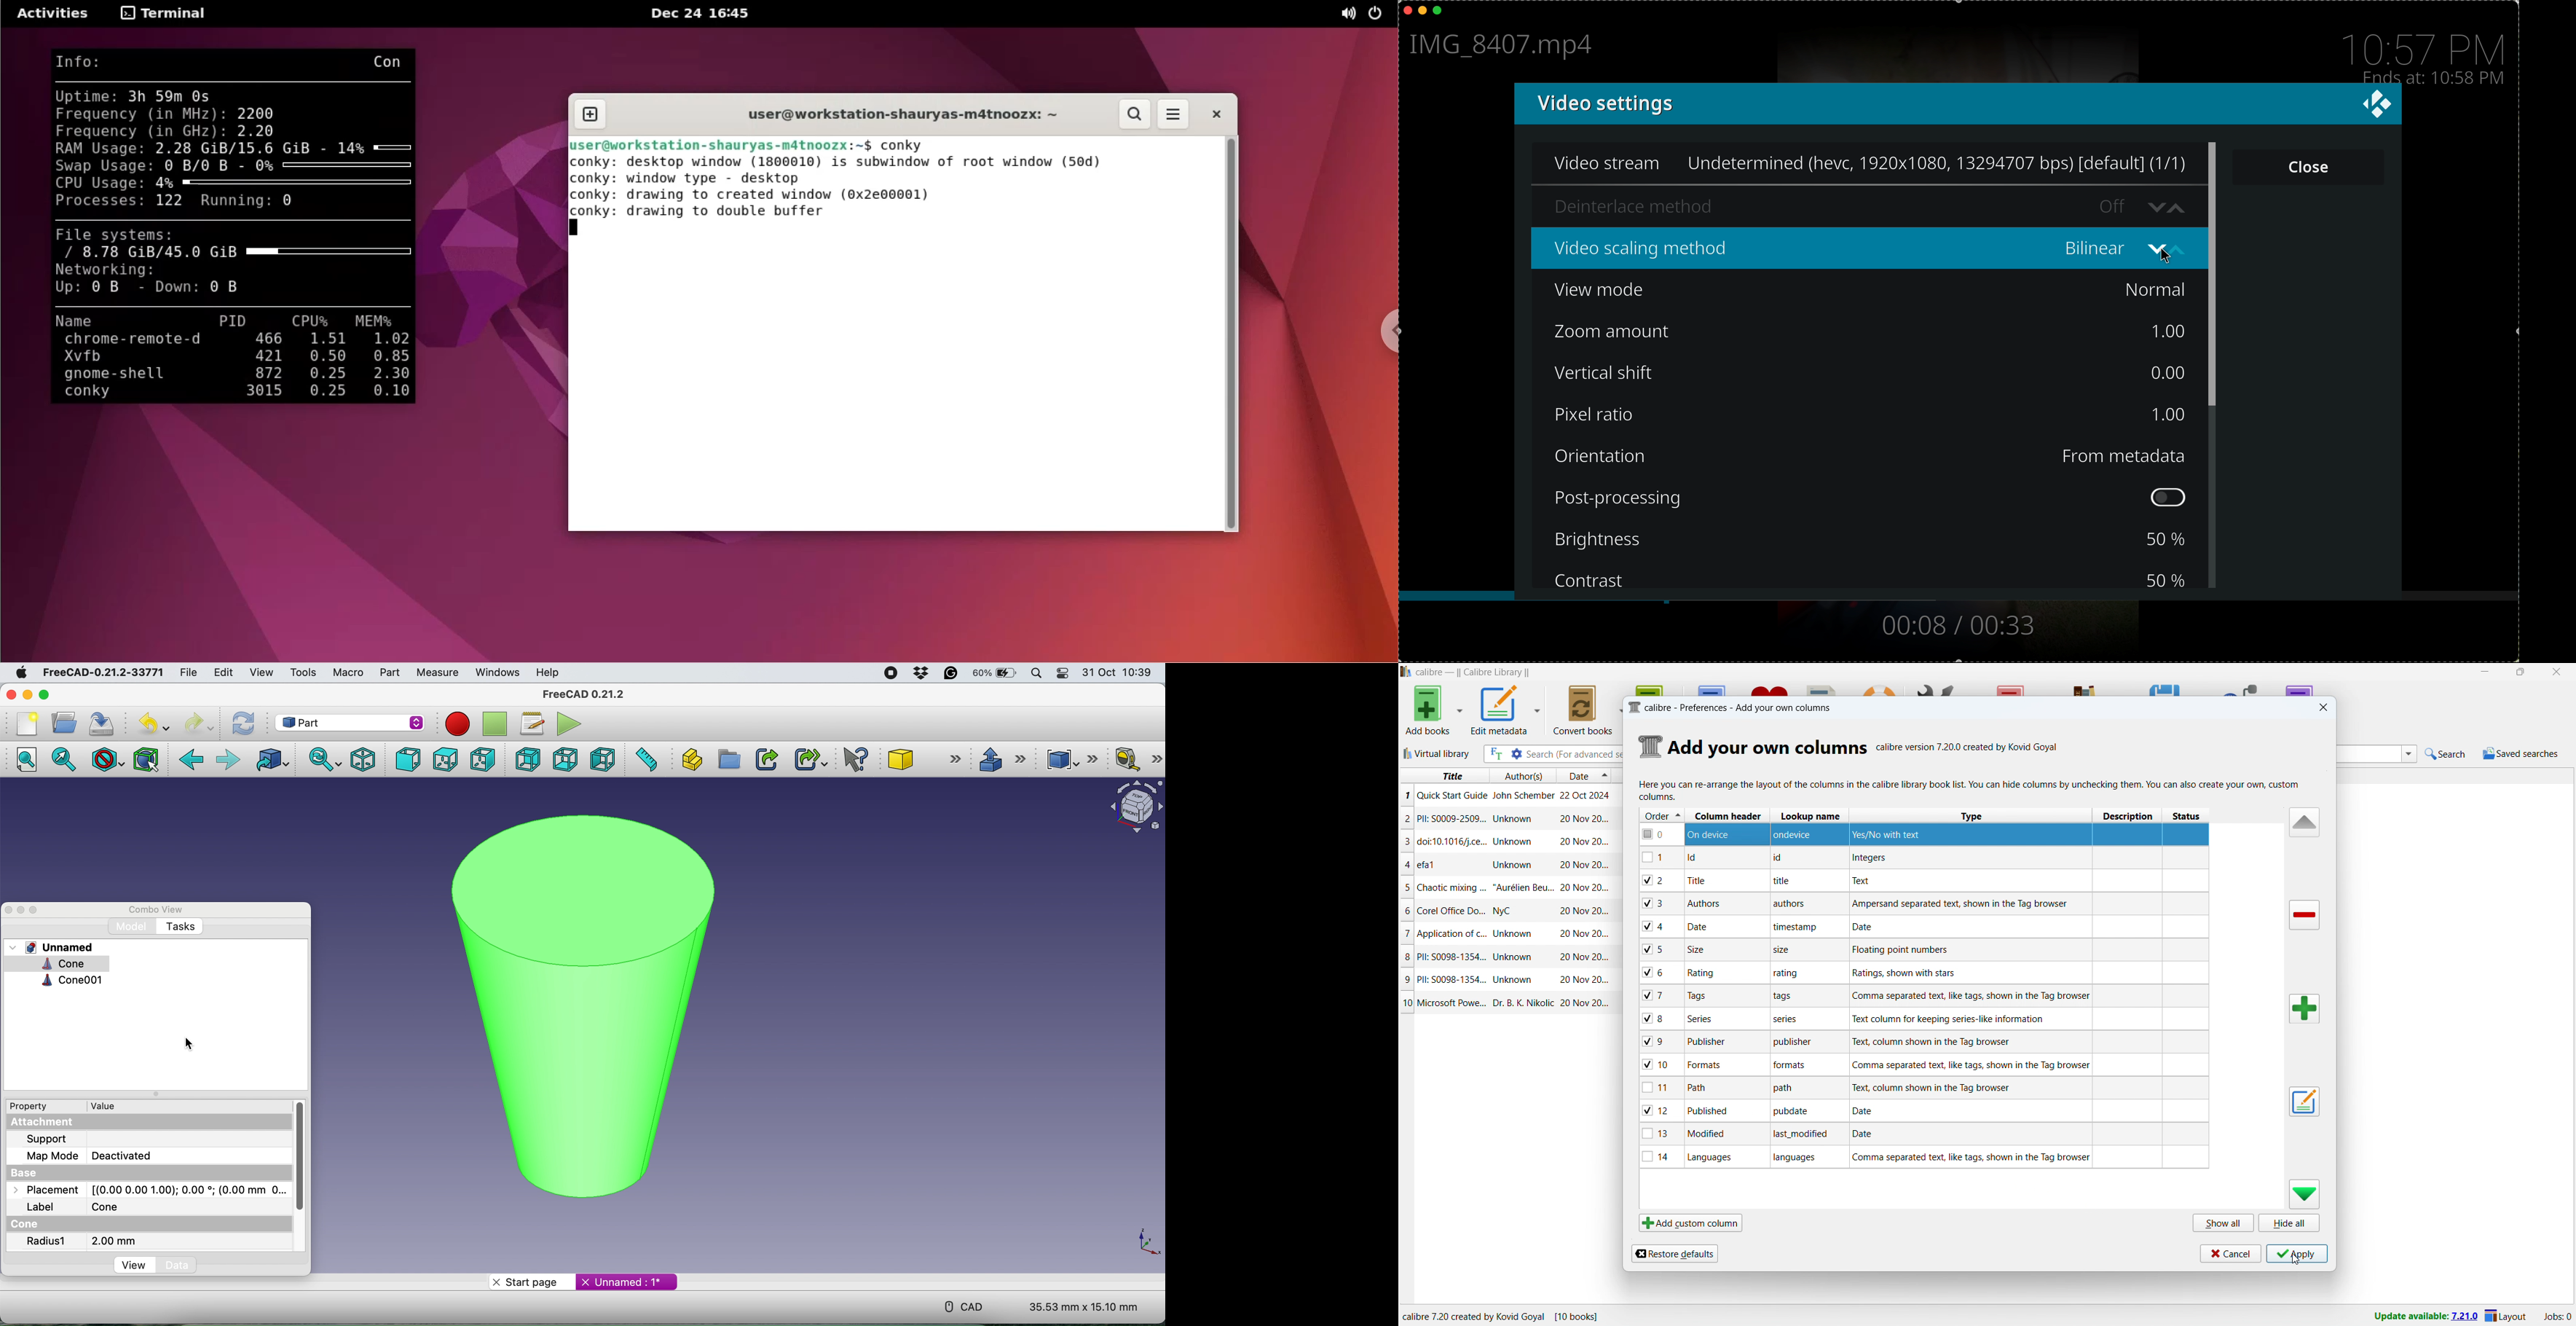  What do you see at coordinates (1871, 371) in the screenshot?
I see `vertical shift 0.00` at bounding box center [1871, 371].